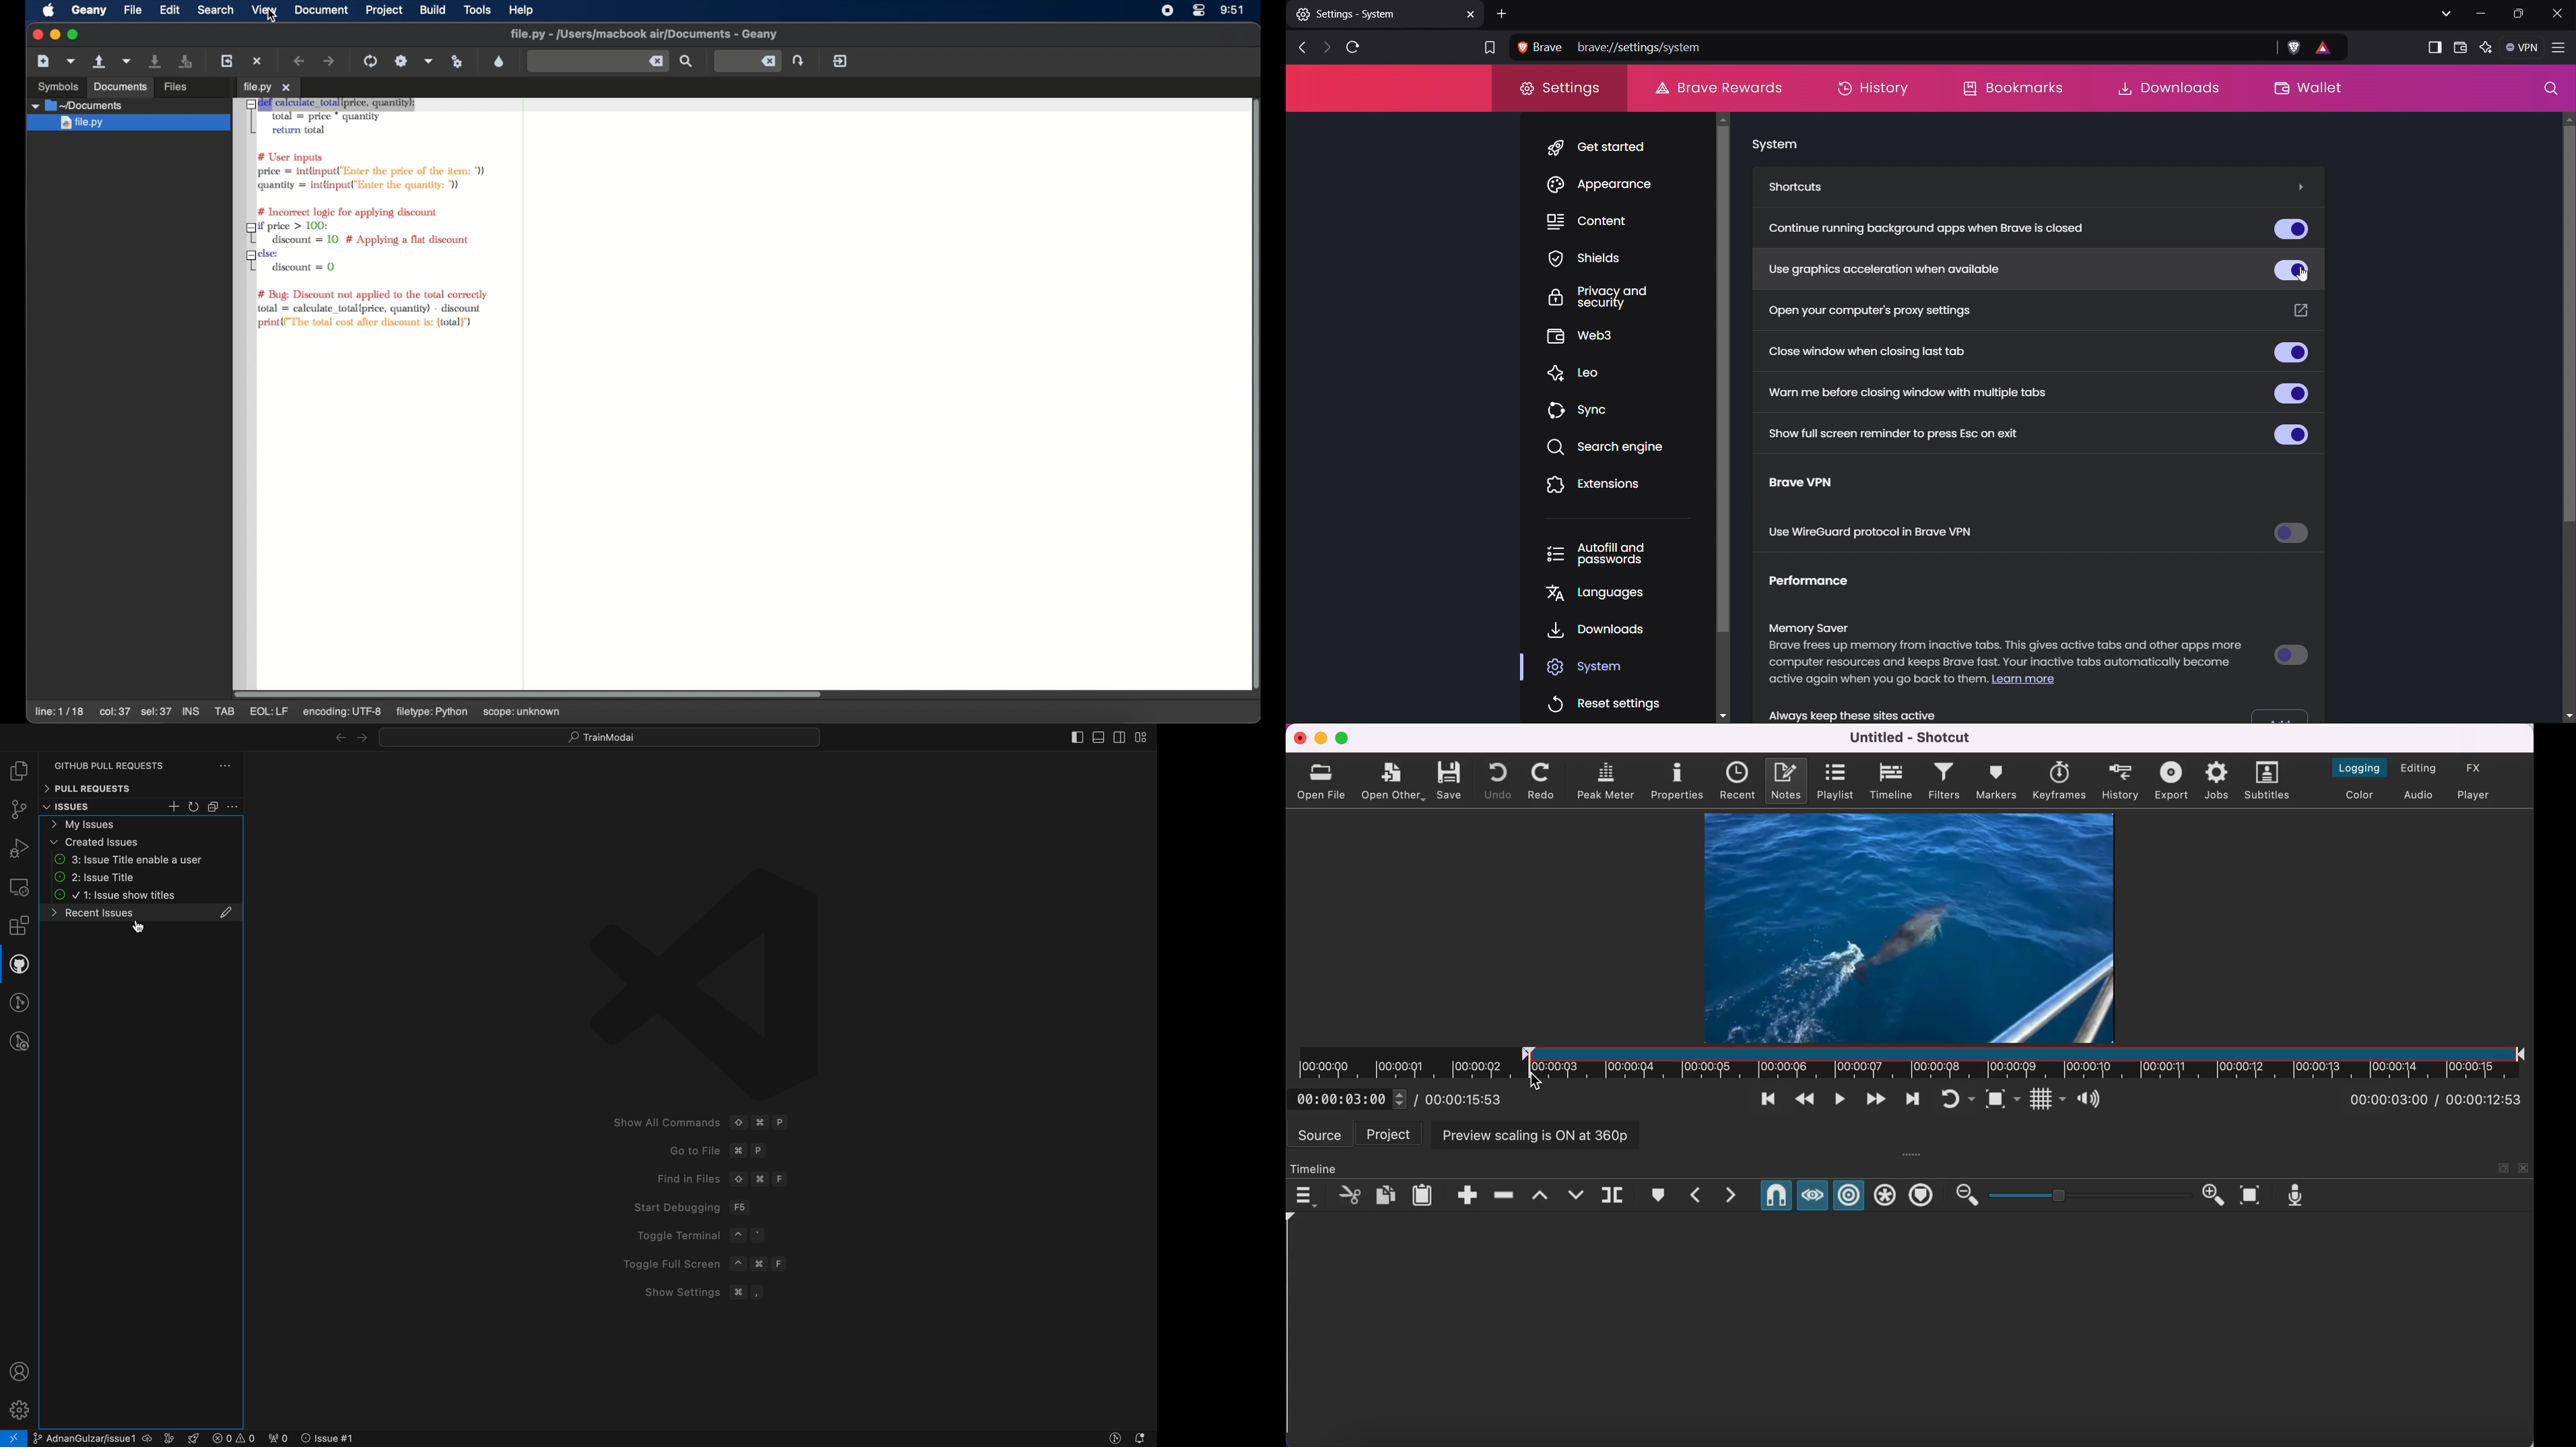 This screenshot has height=1456, width=2576. What do you see at coordinates (1298, 737) in the screenshot?
I see `close` at bounding box center [1298, 737].